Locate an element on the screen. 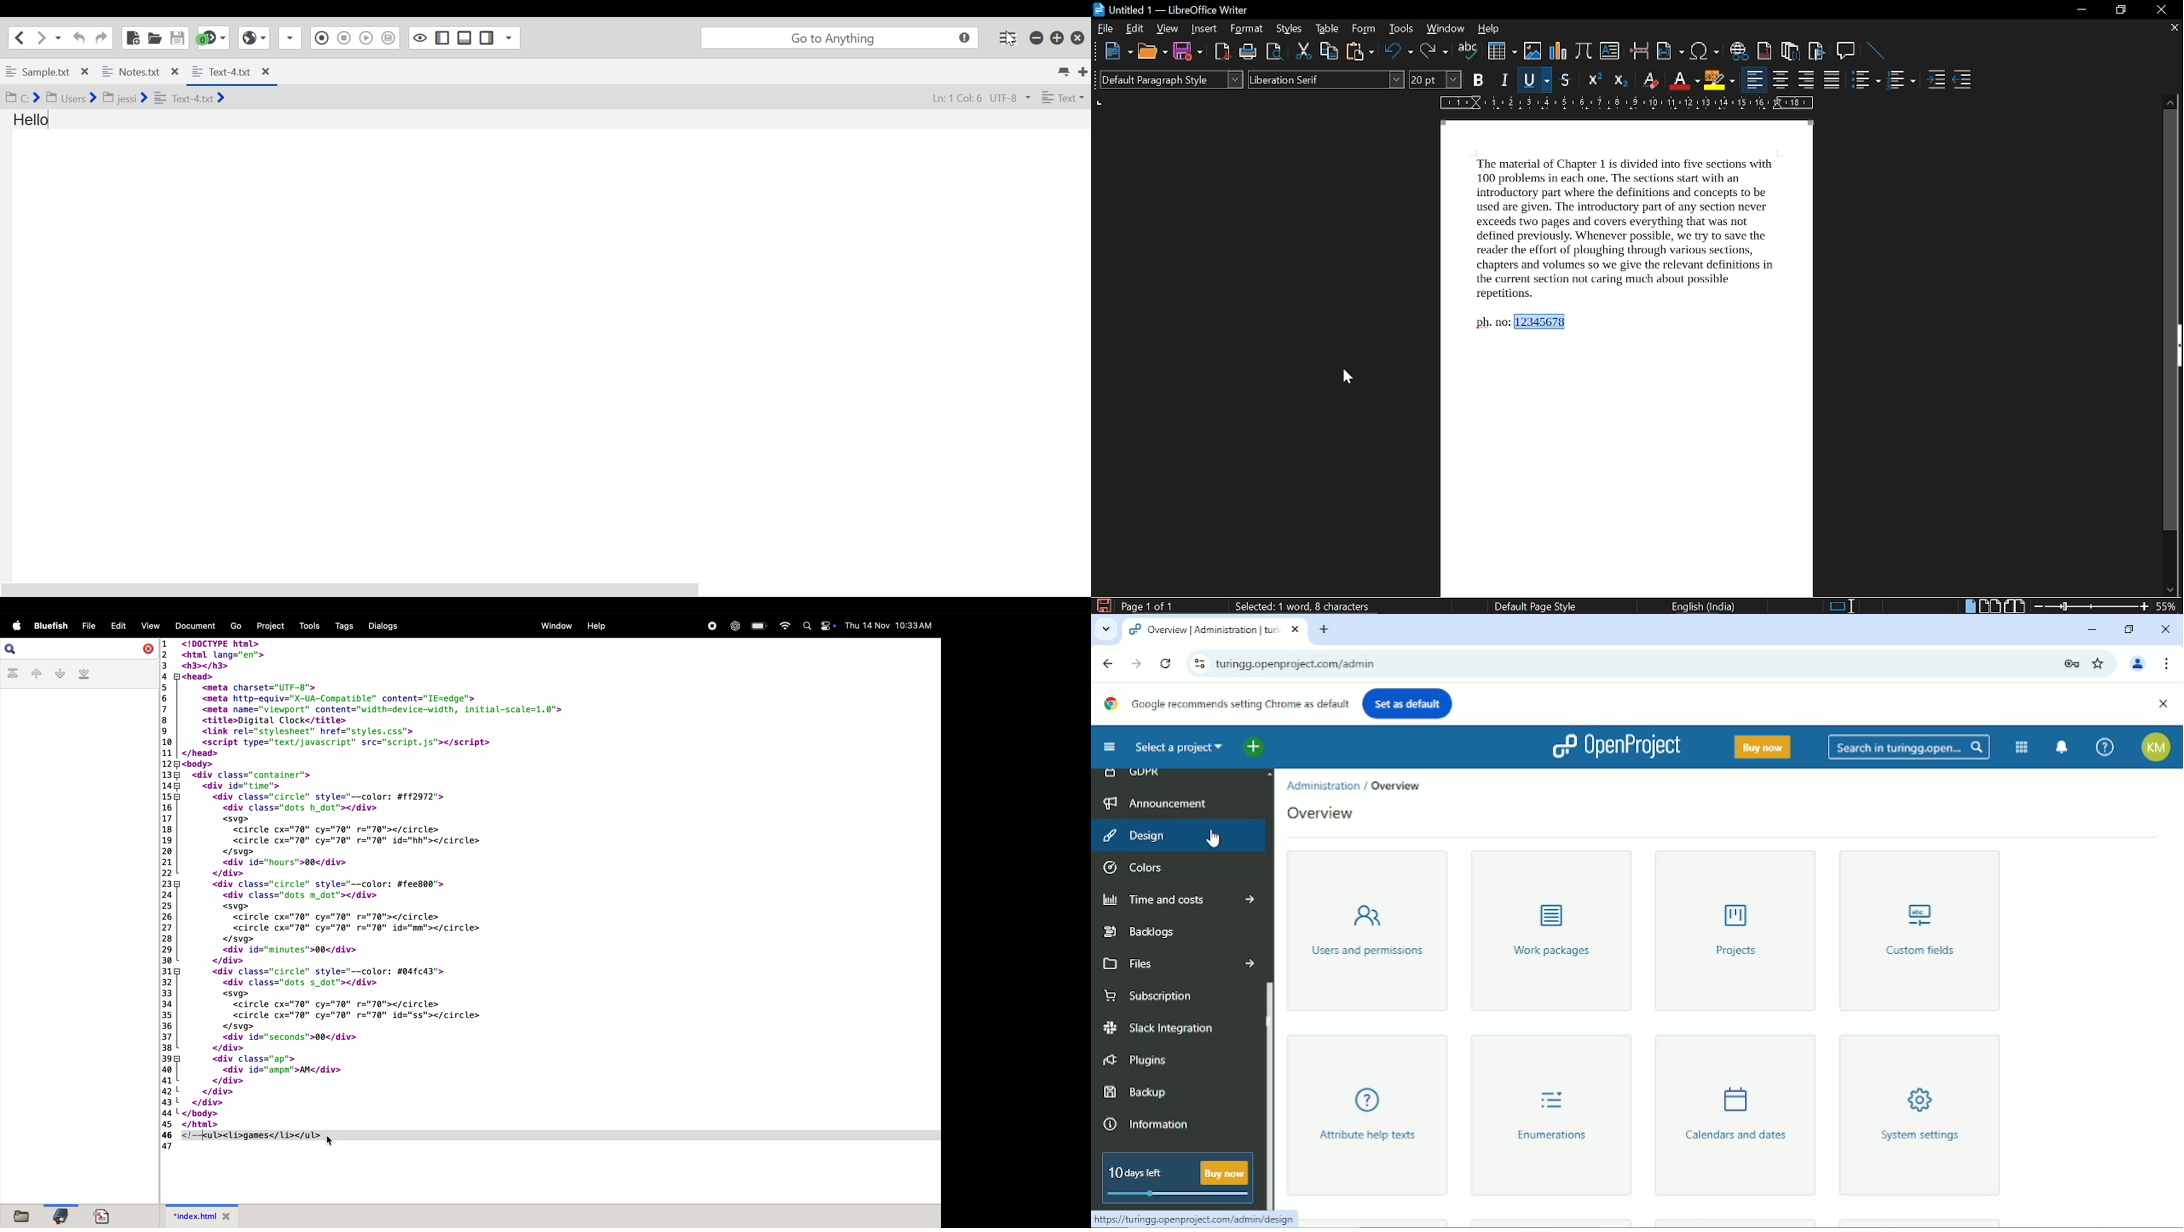 Image resolution: width=2184 pixels, height=1232 pixels. Time and costs is located at coordinates (1179, 900).